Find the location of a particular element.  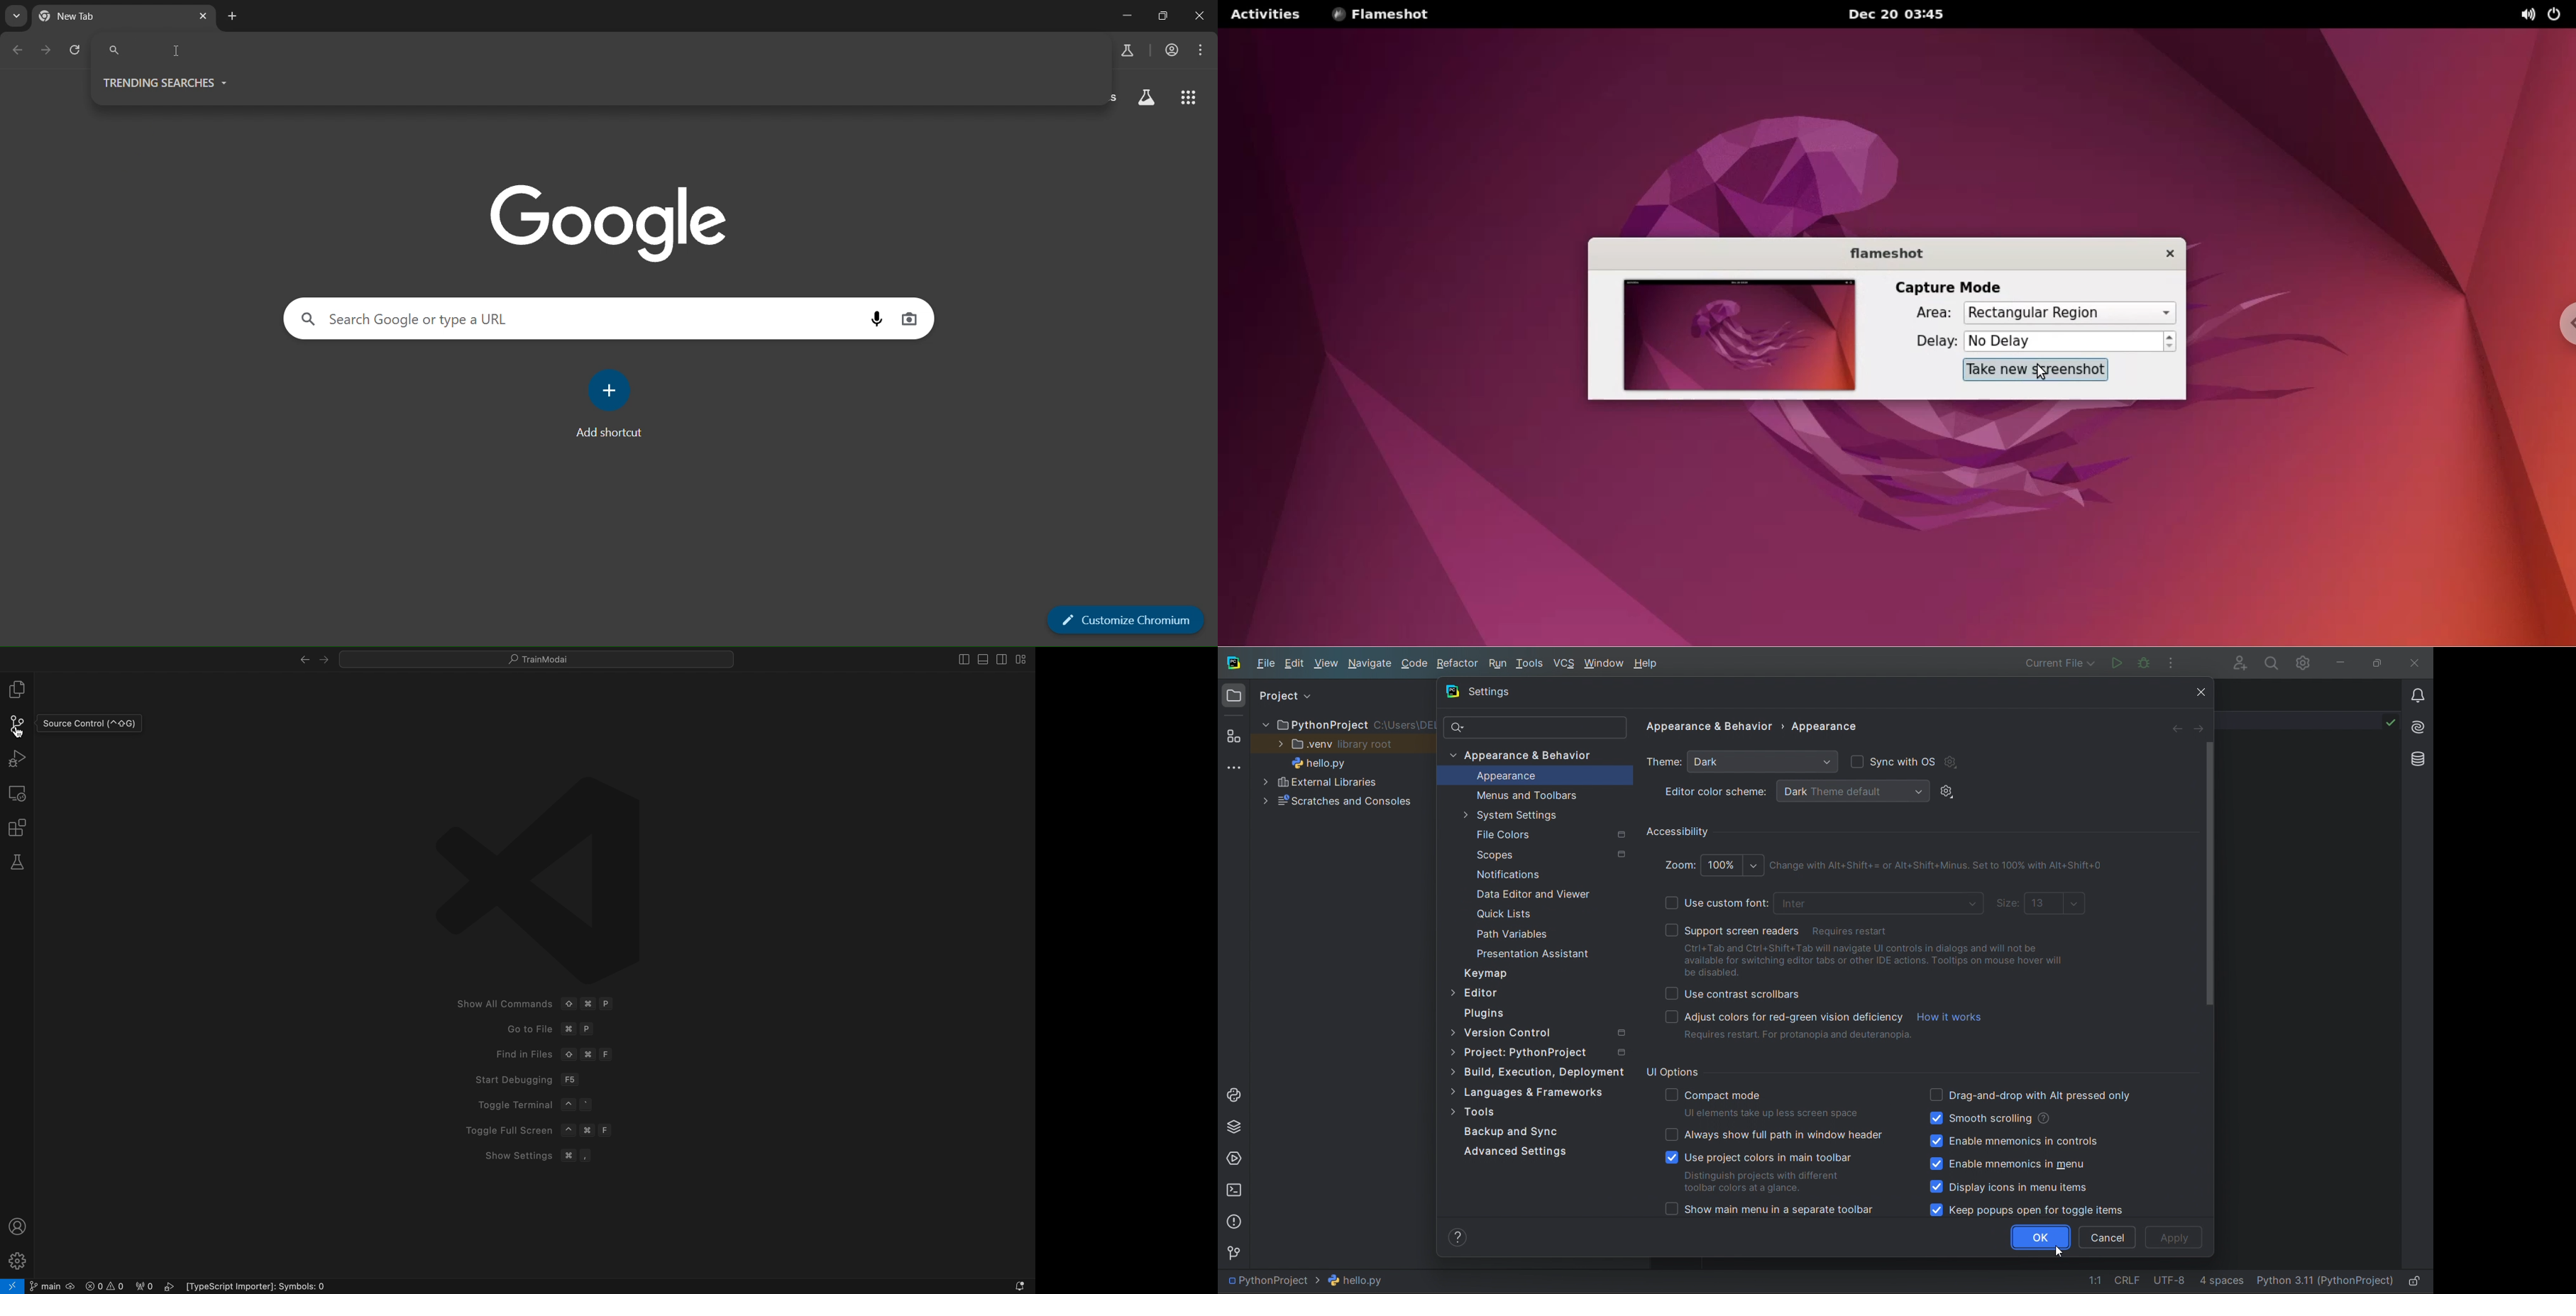

image search is located at coordinates (878, 321).